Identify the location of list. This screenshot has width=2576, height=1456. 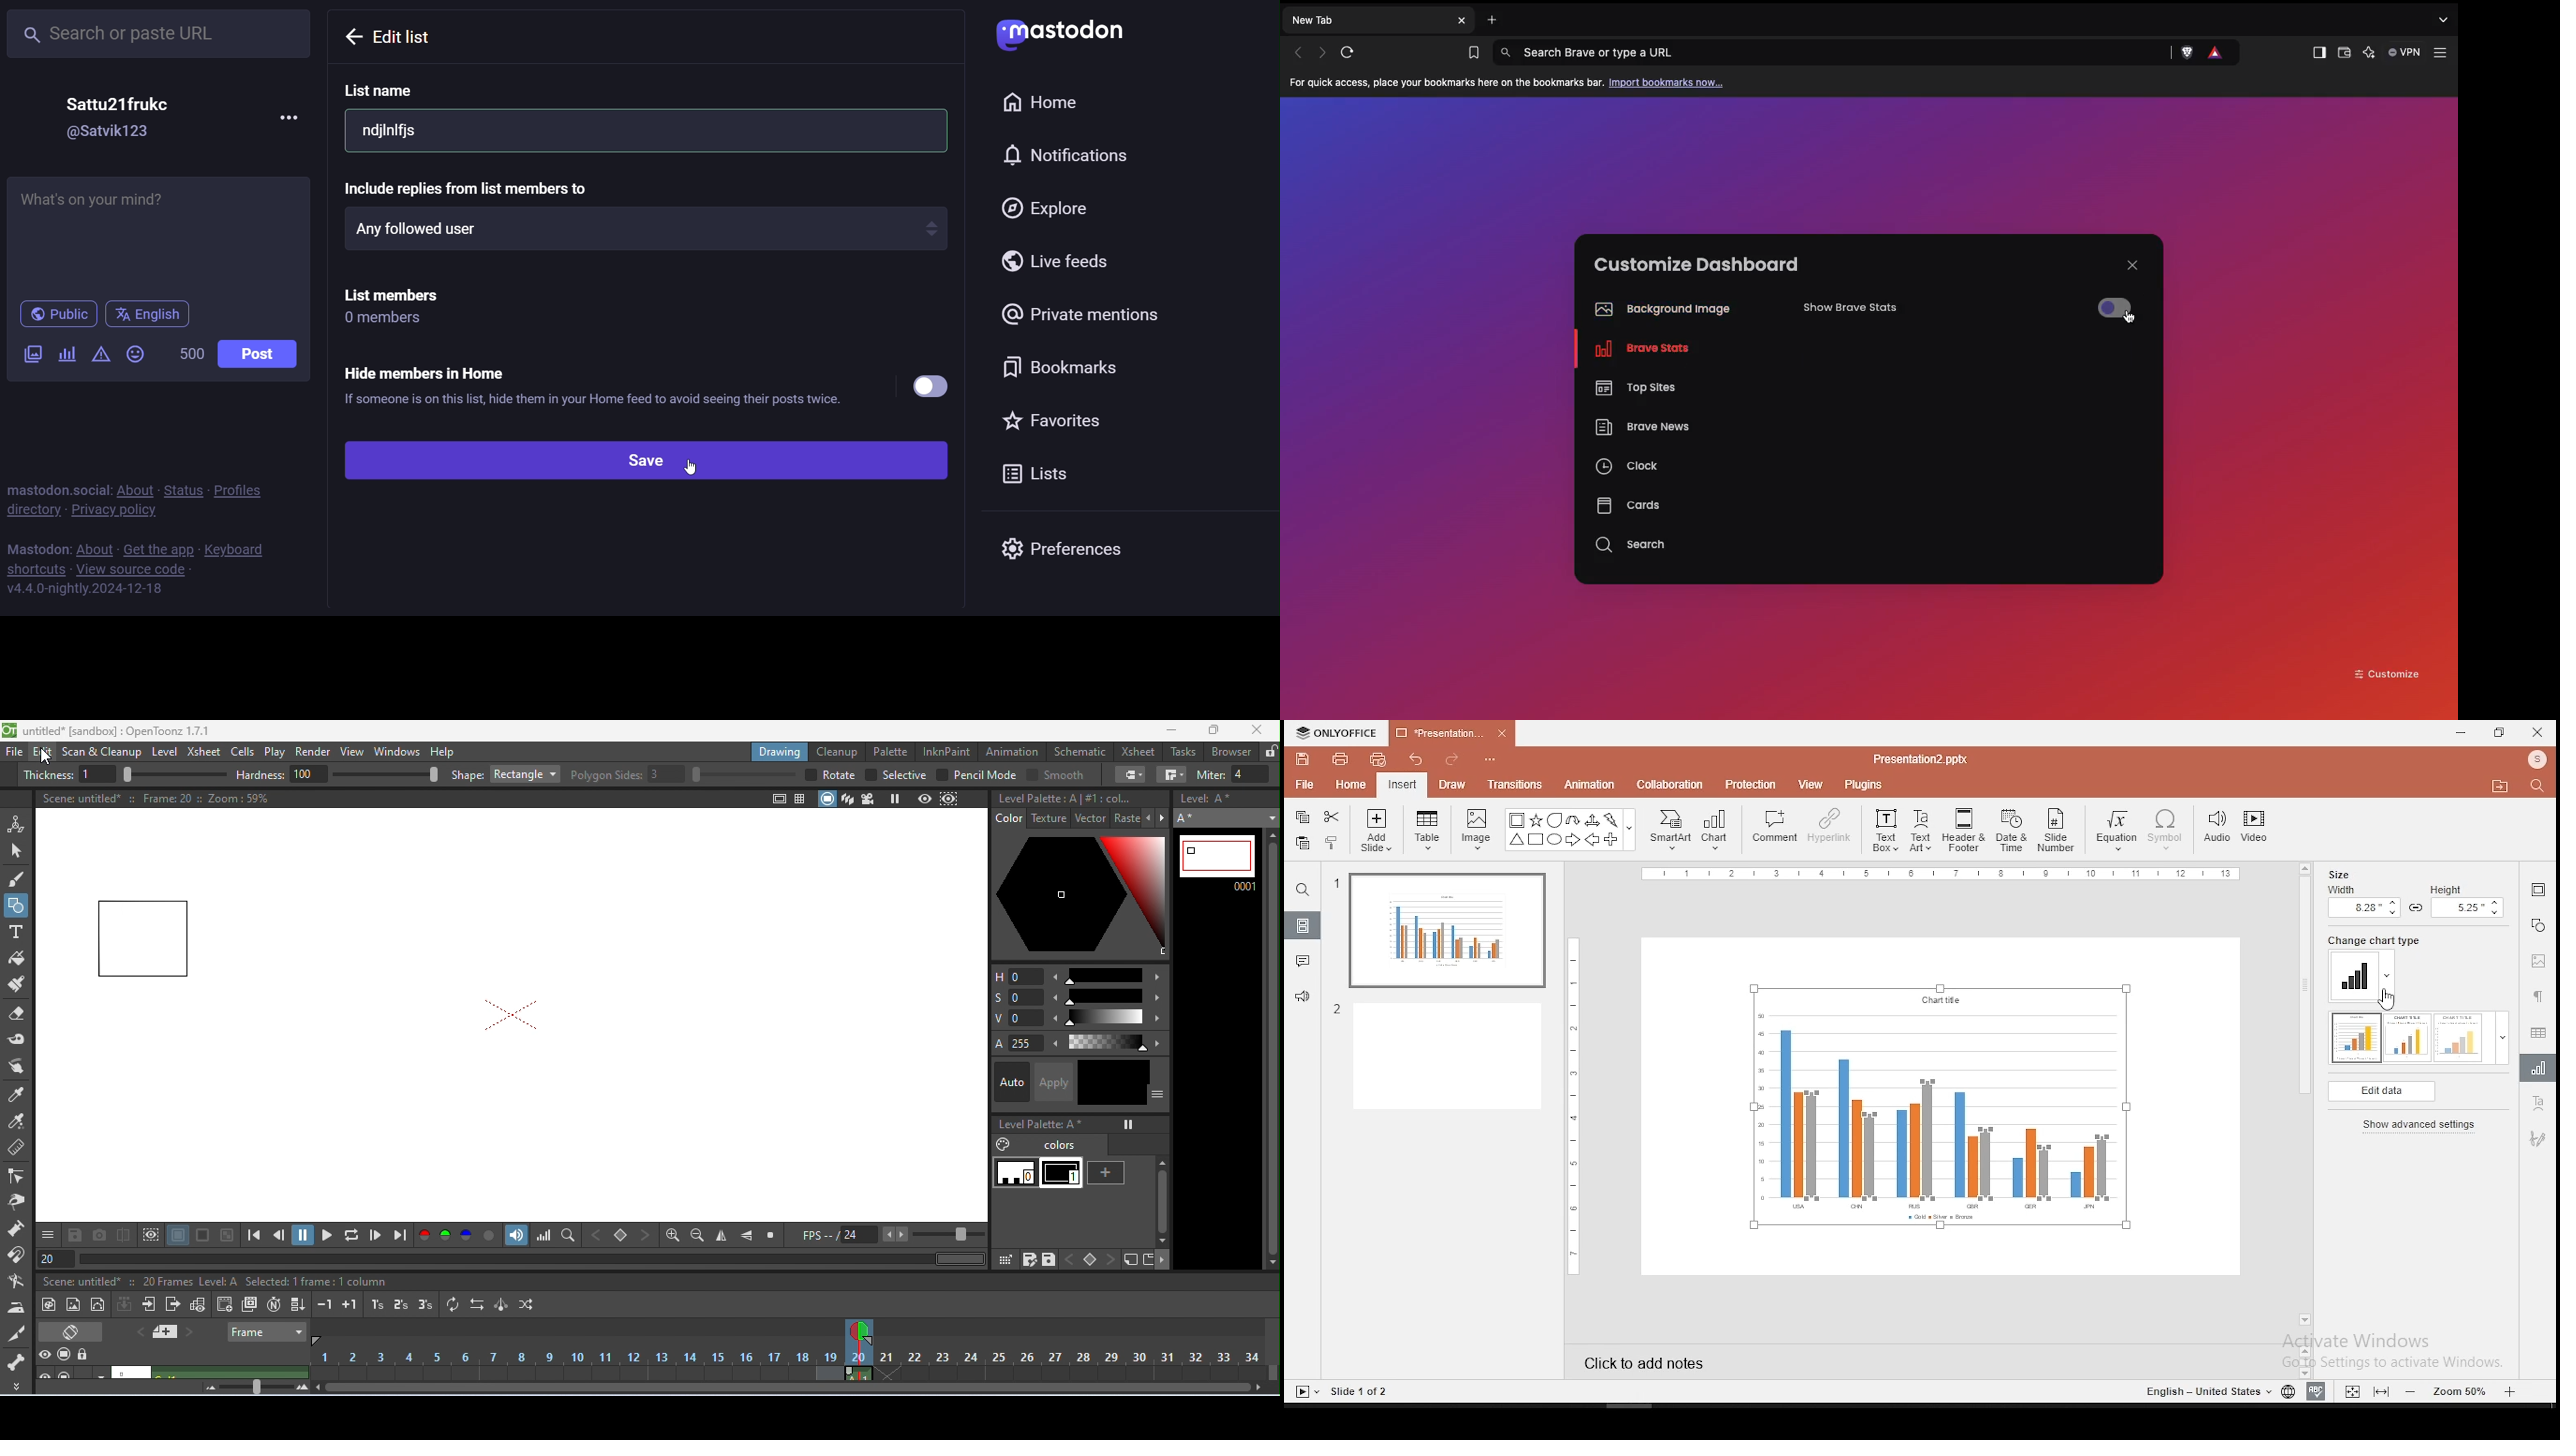
(1037, 473).